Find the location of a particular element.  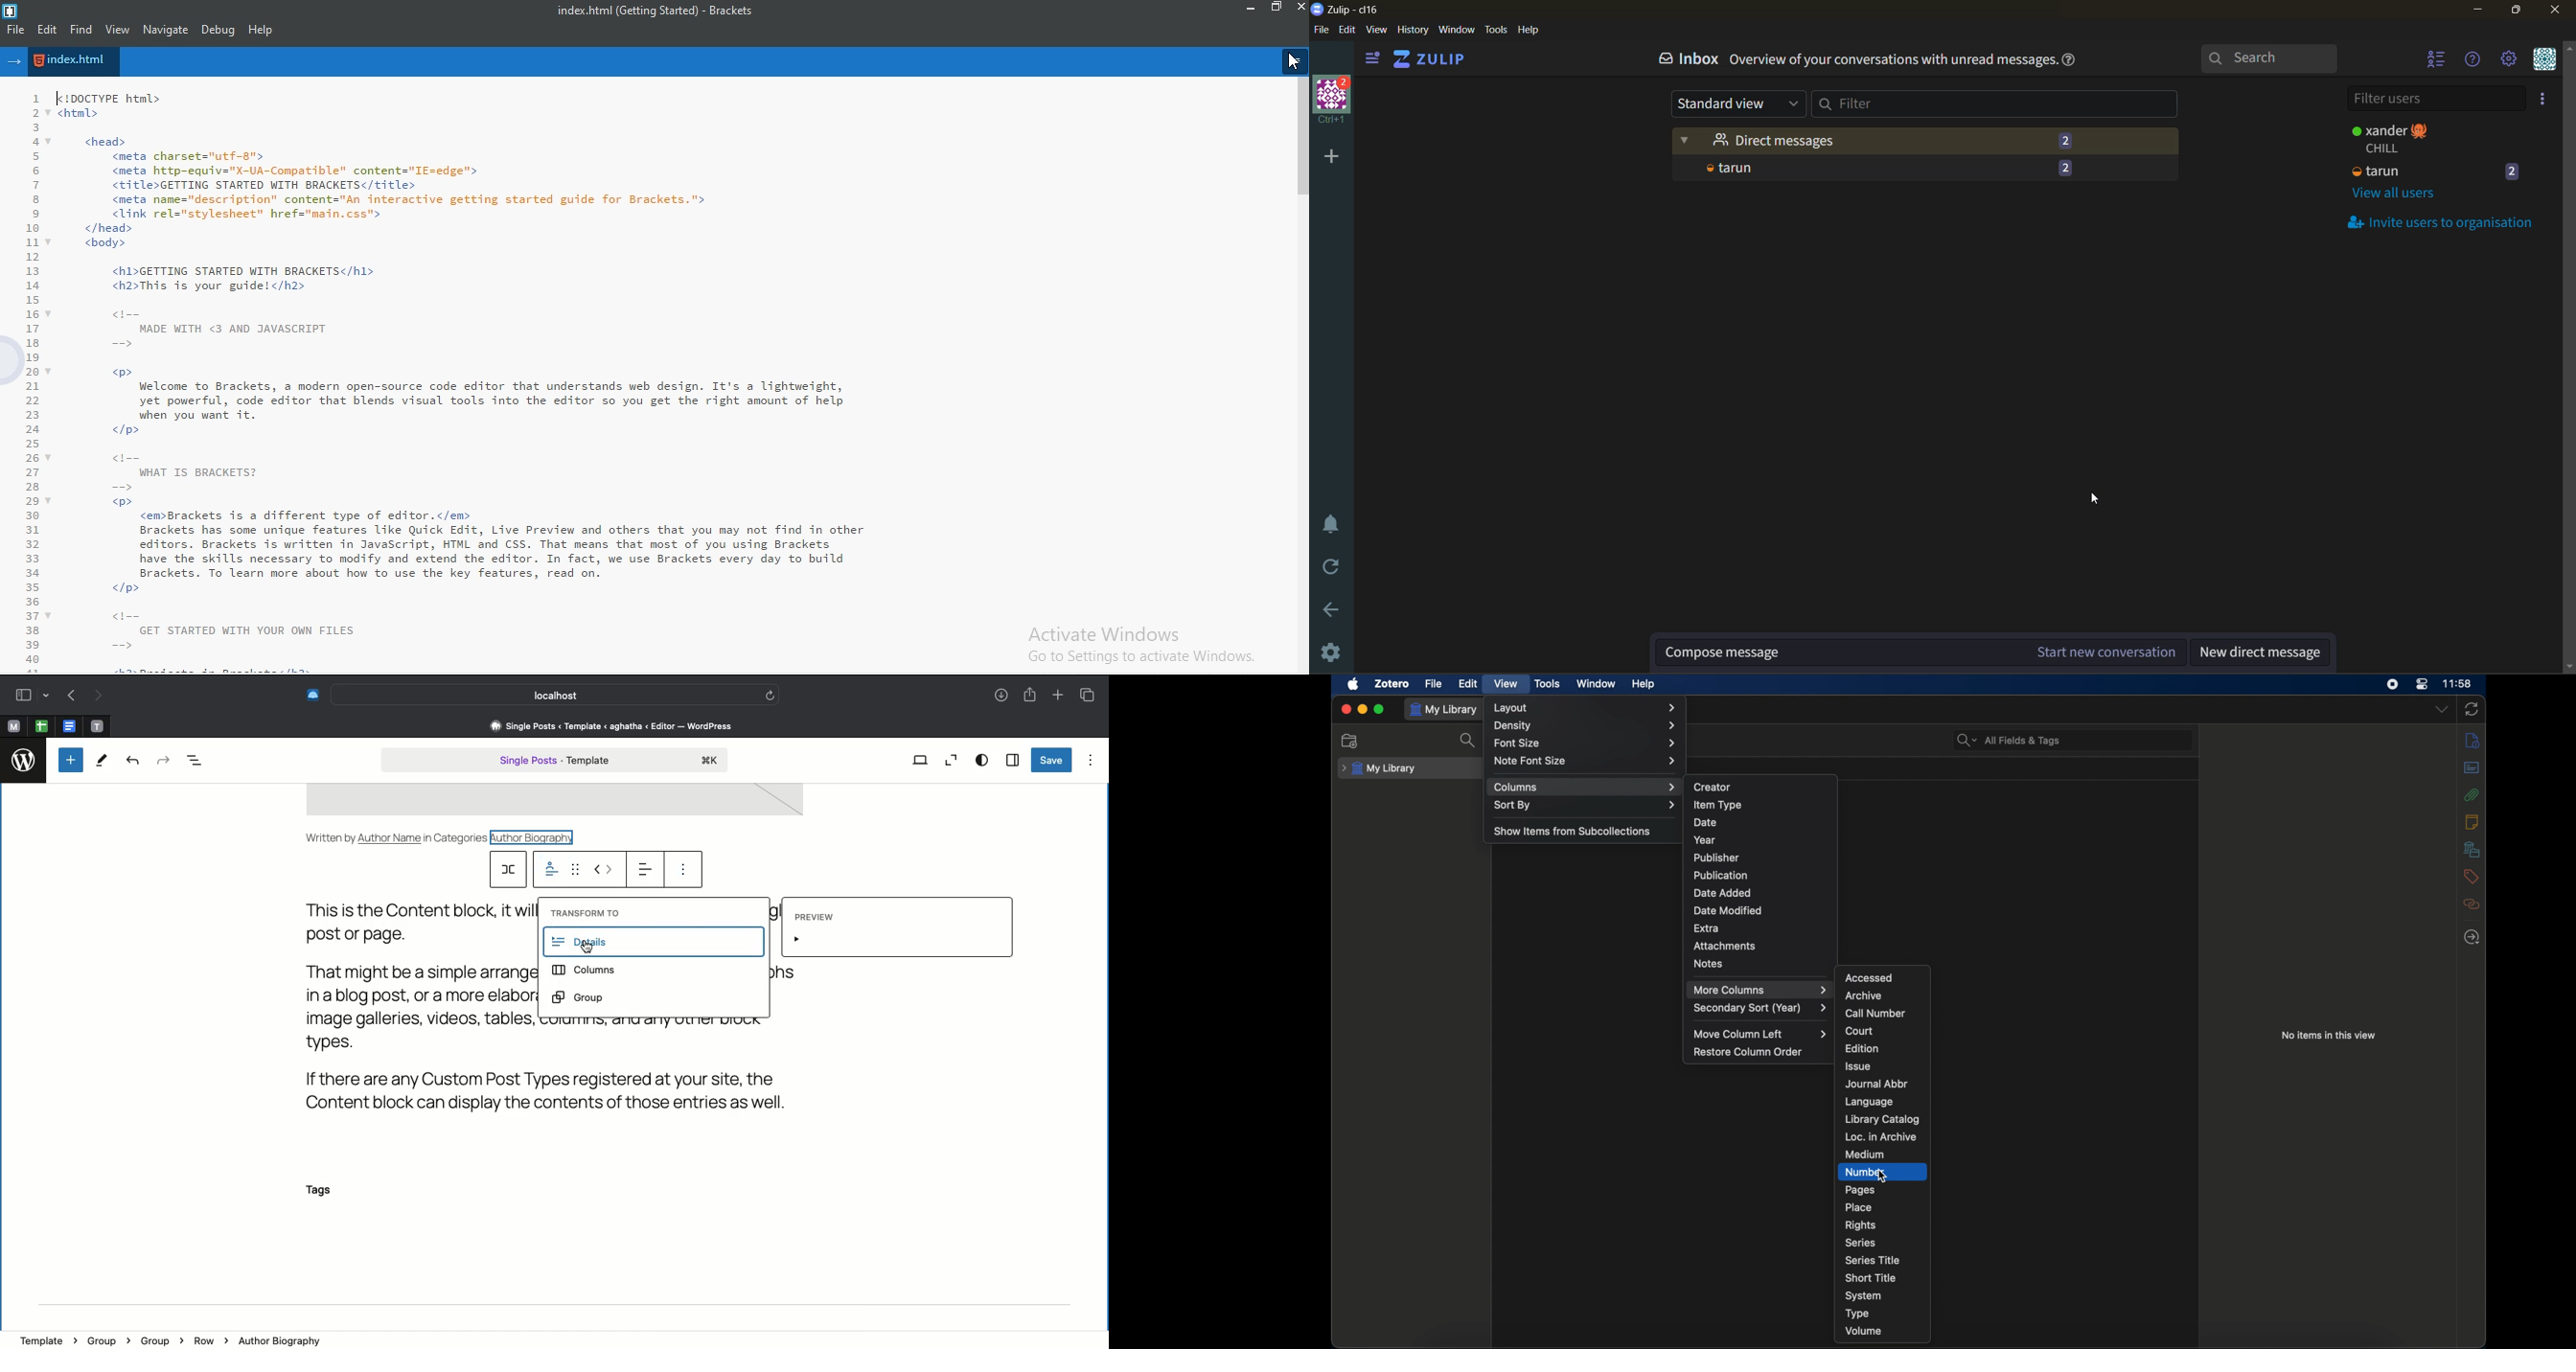

edit is located at coordinates (46, 30).